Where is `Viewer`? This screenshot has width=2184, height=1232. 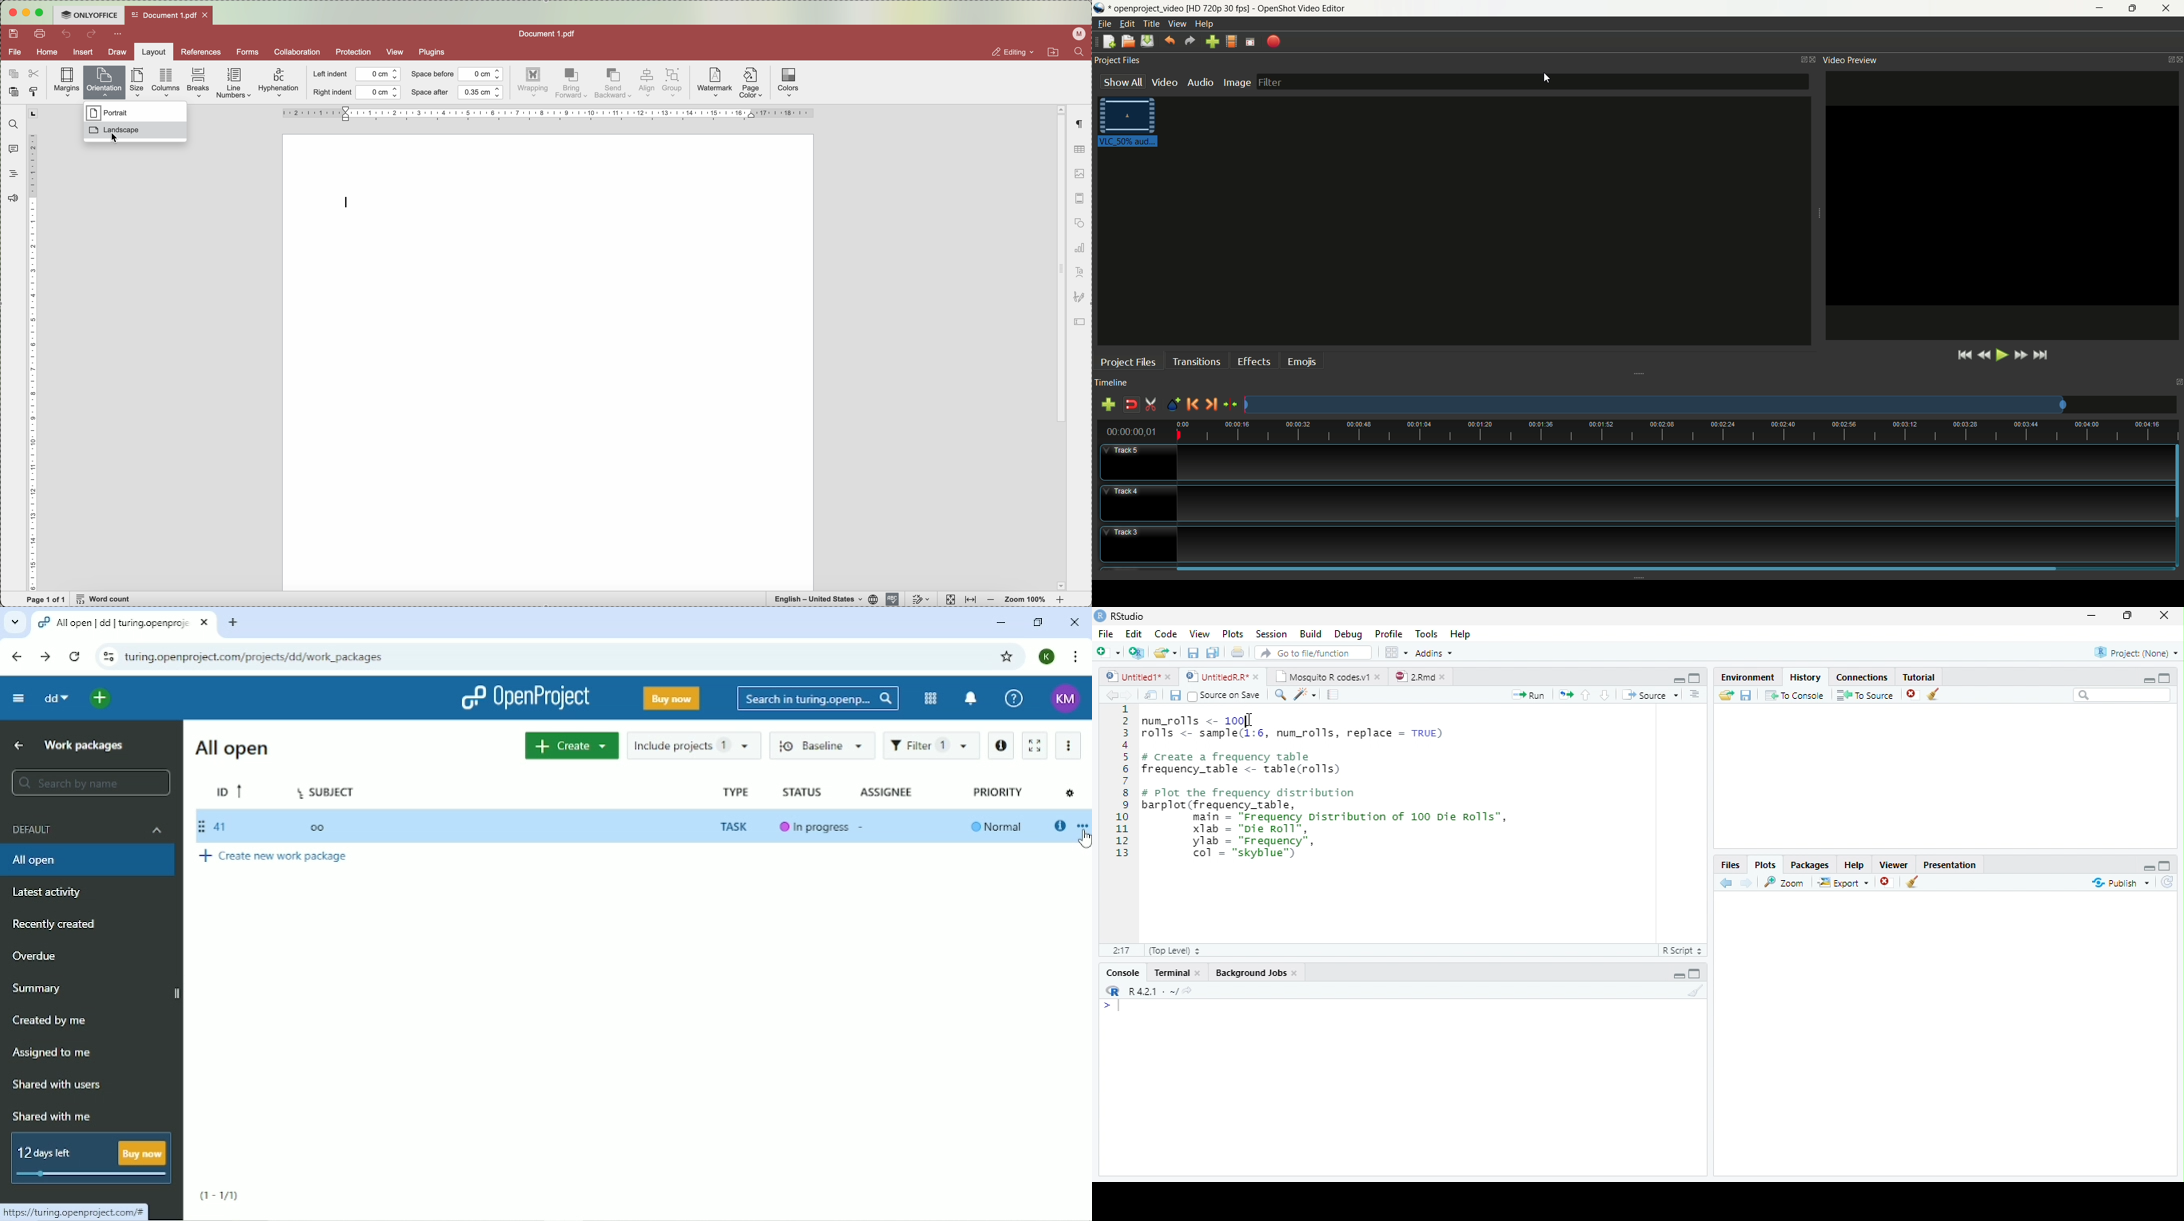 Viewer is located at coordinates (1893, 864).